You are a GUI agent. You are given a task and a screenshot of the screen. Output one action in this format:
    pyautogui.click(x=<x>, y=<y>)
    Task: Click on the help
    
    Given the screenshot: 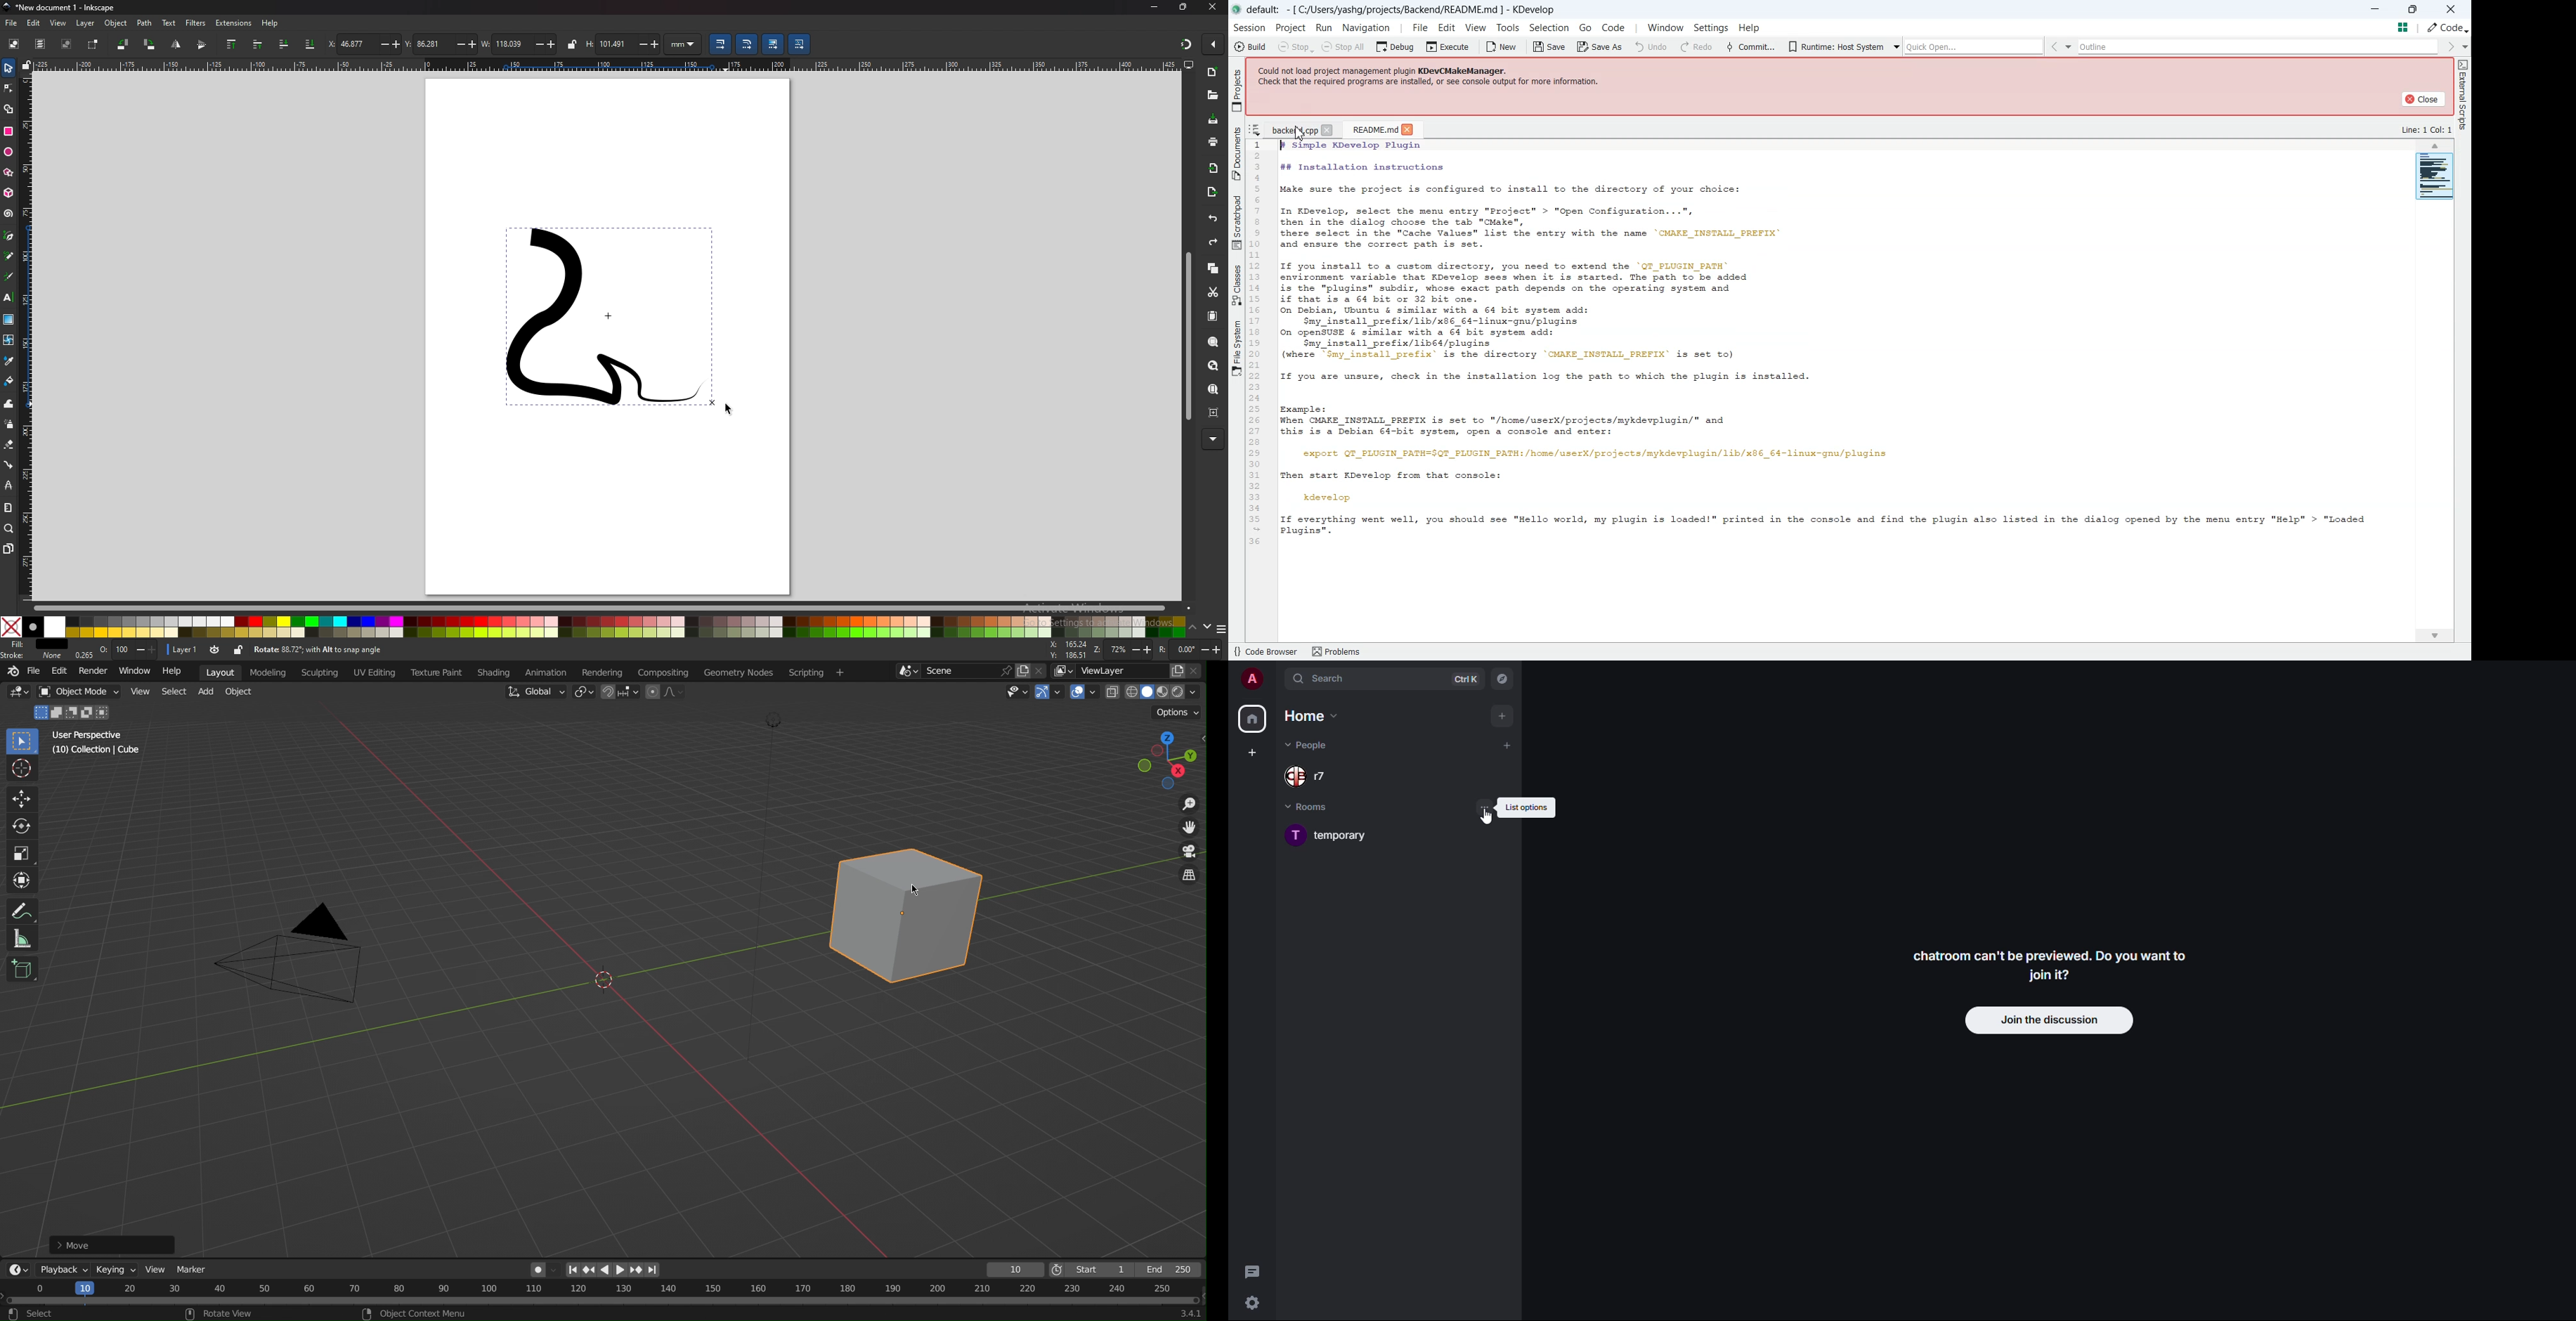 What is the action you would take?
    pyautogui.click(x=270, y=24)
    